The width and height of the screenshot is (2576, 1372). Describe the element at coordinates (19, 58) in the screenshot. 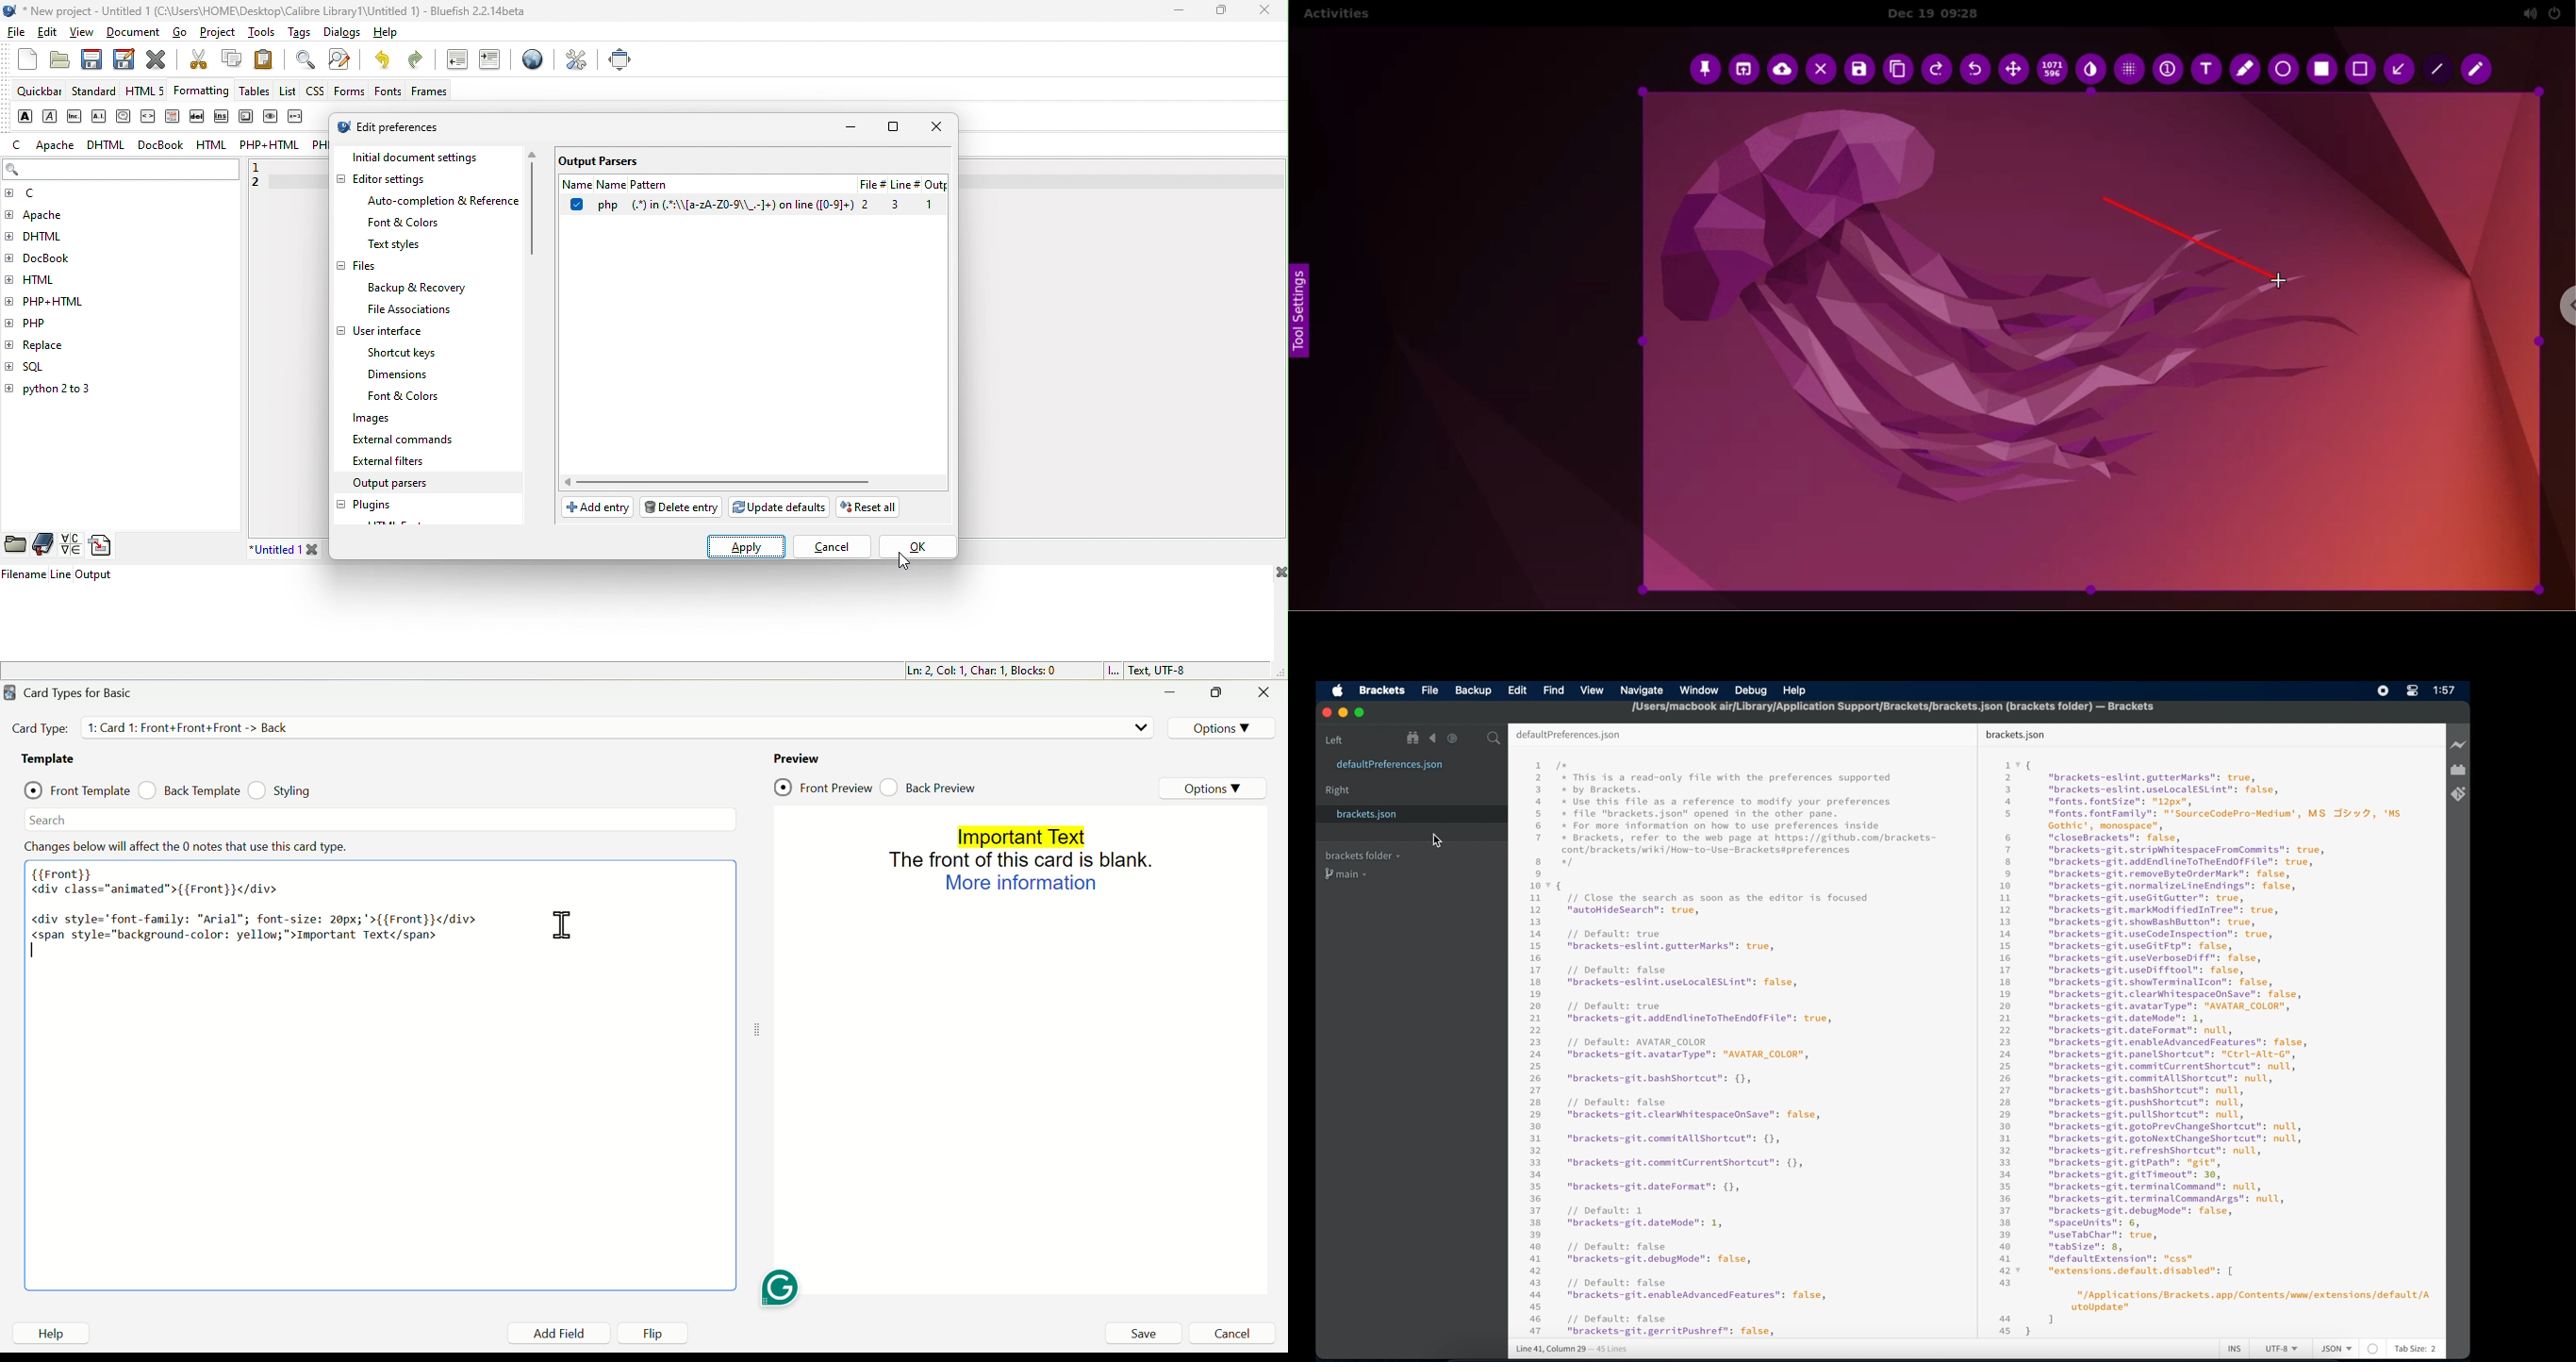

I see `new` at that location.